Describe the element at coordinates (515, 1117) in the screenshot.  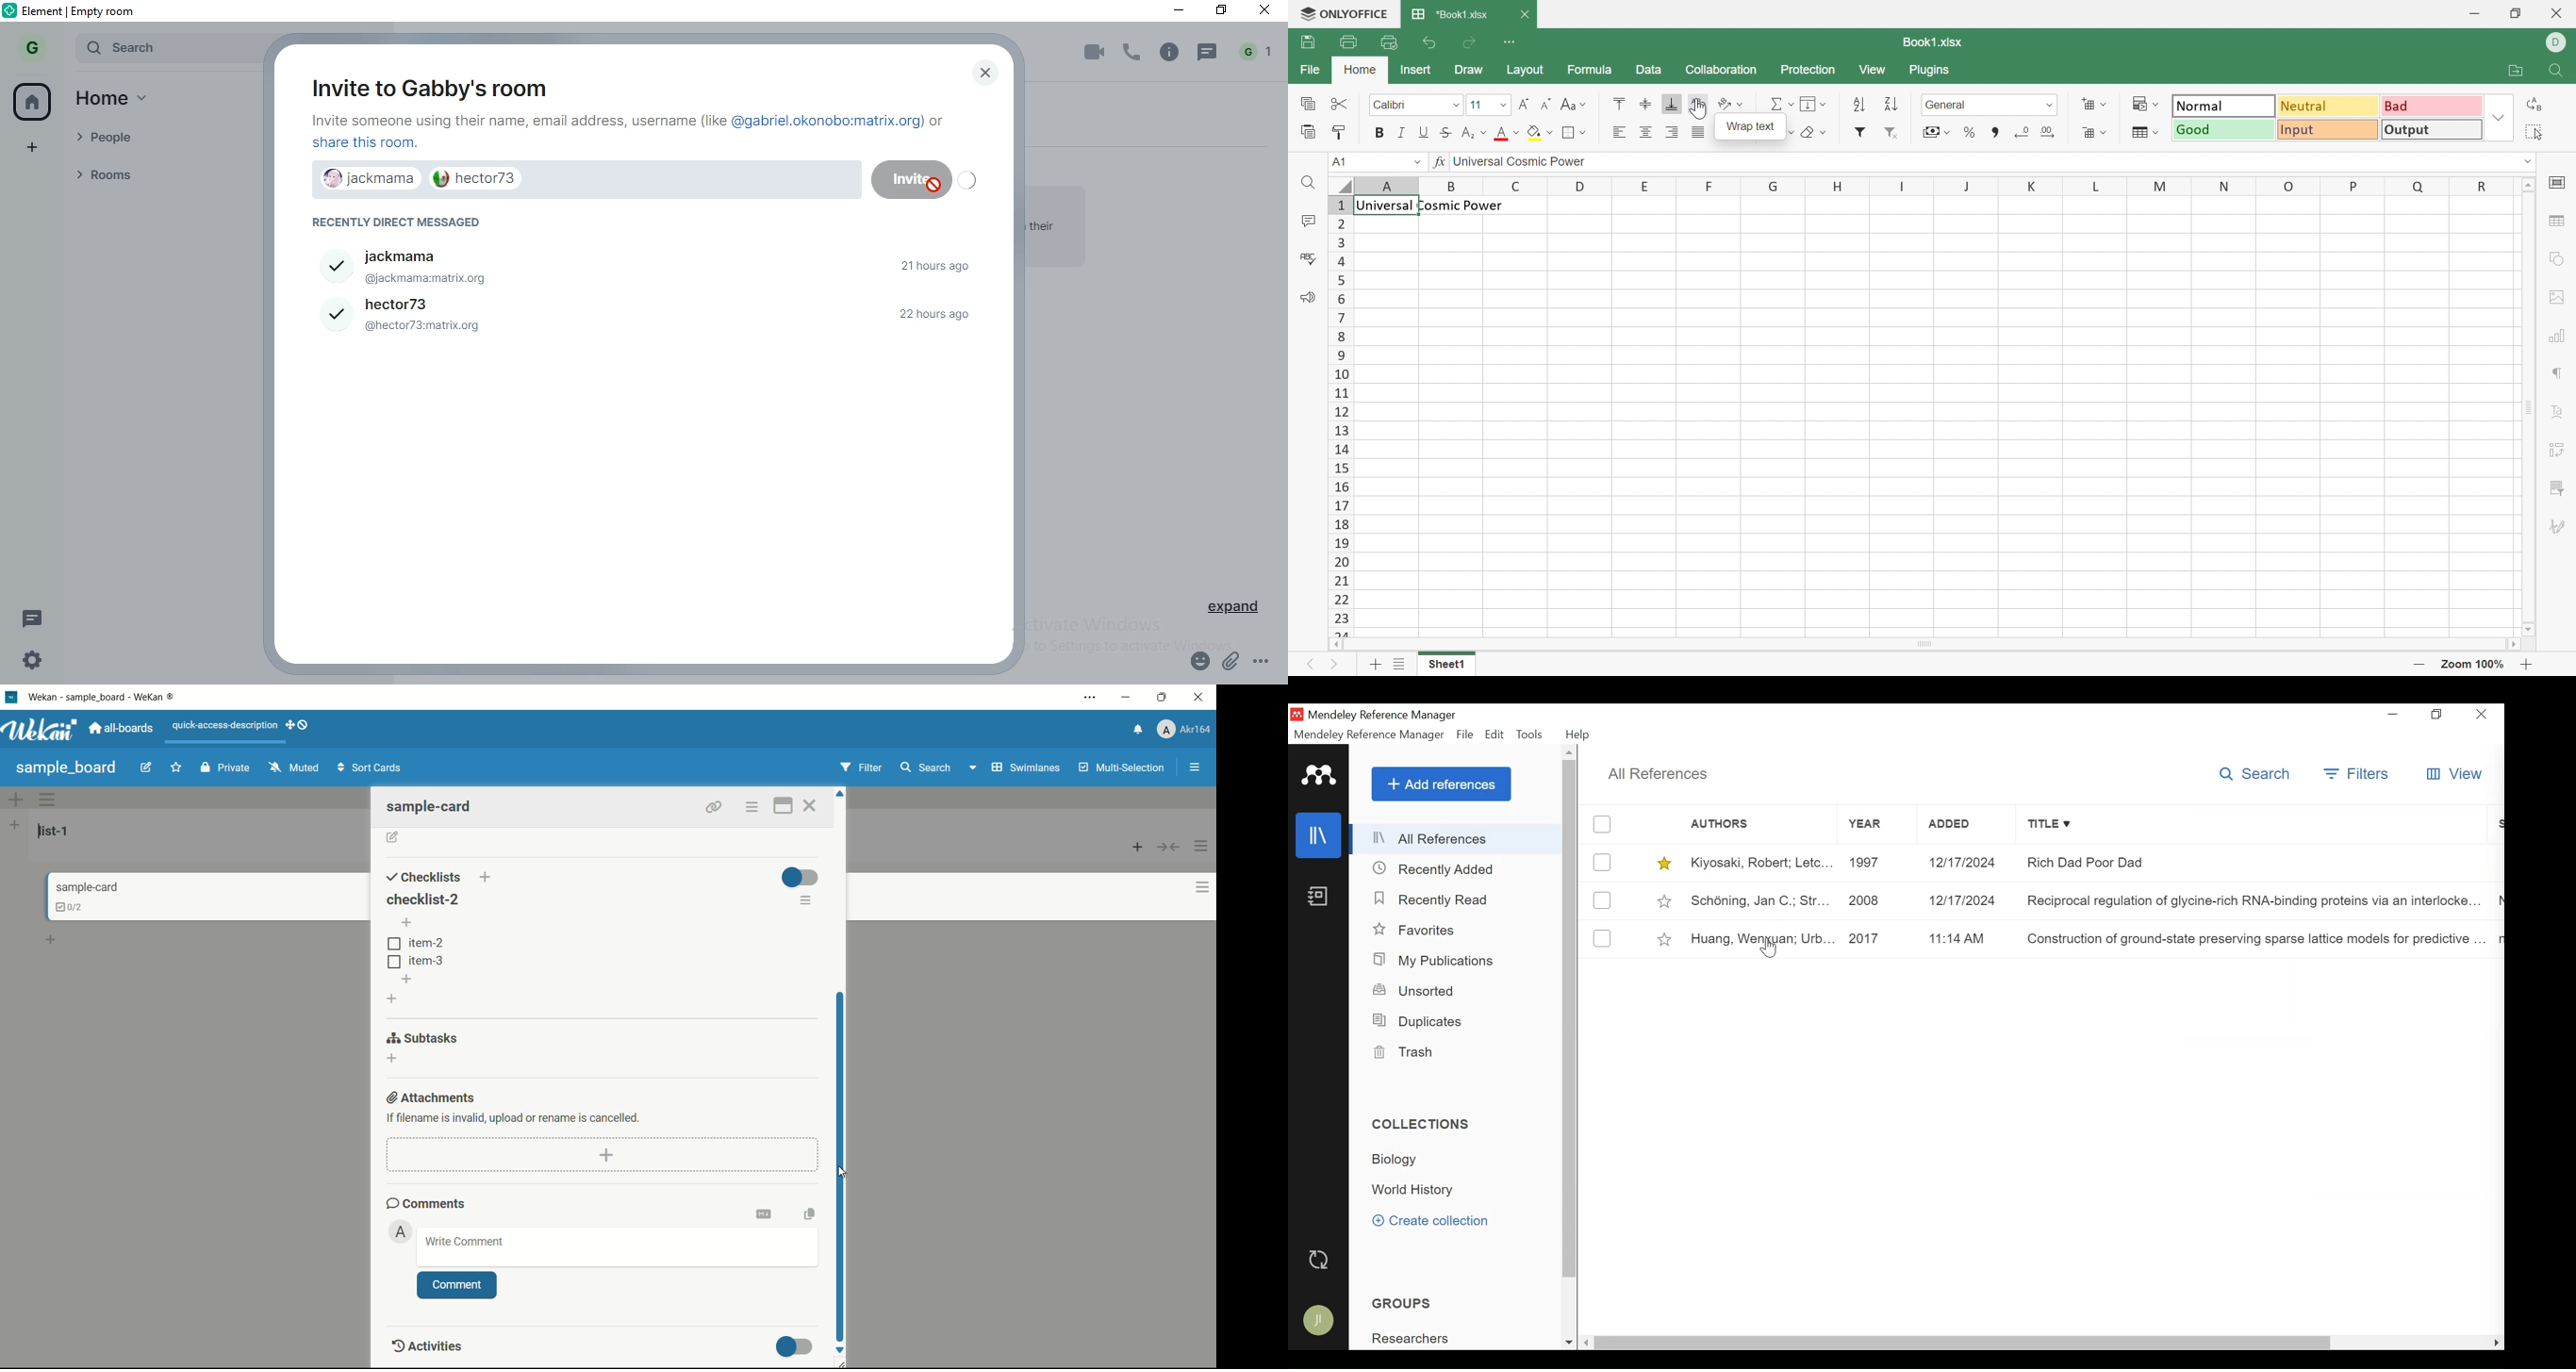
I see `text` at that location.